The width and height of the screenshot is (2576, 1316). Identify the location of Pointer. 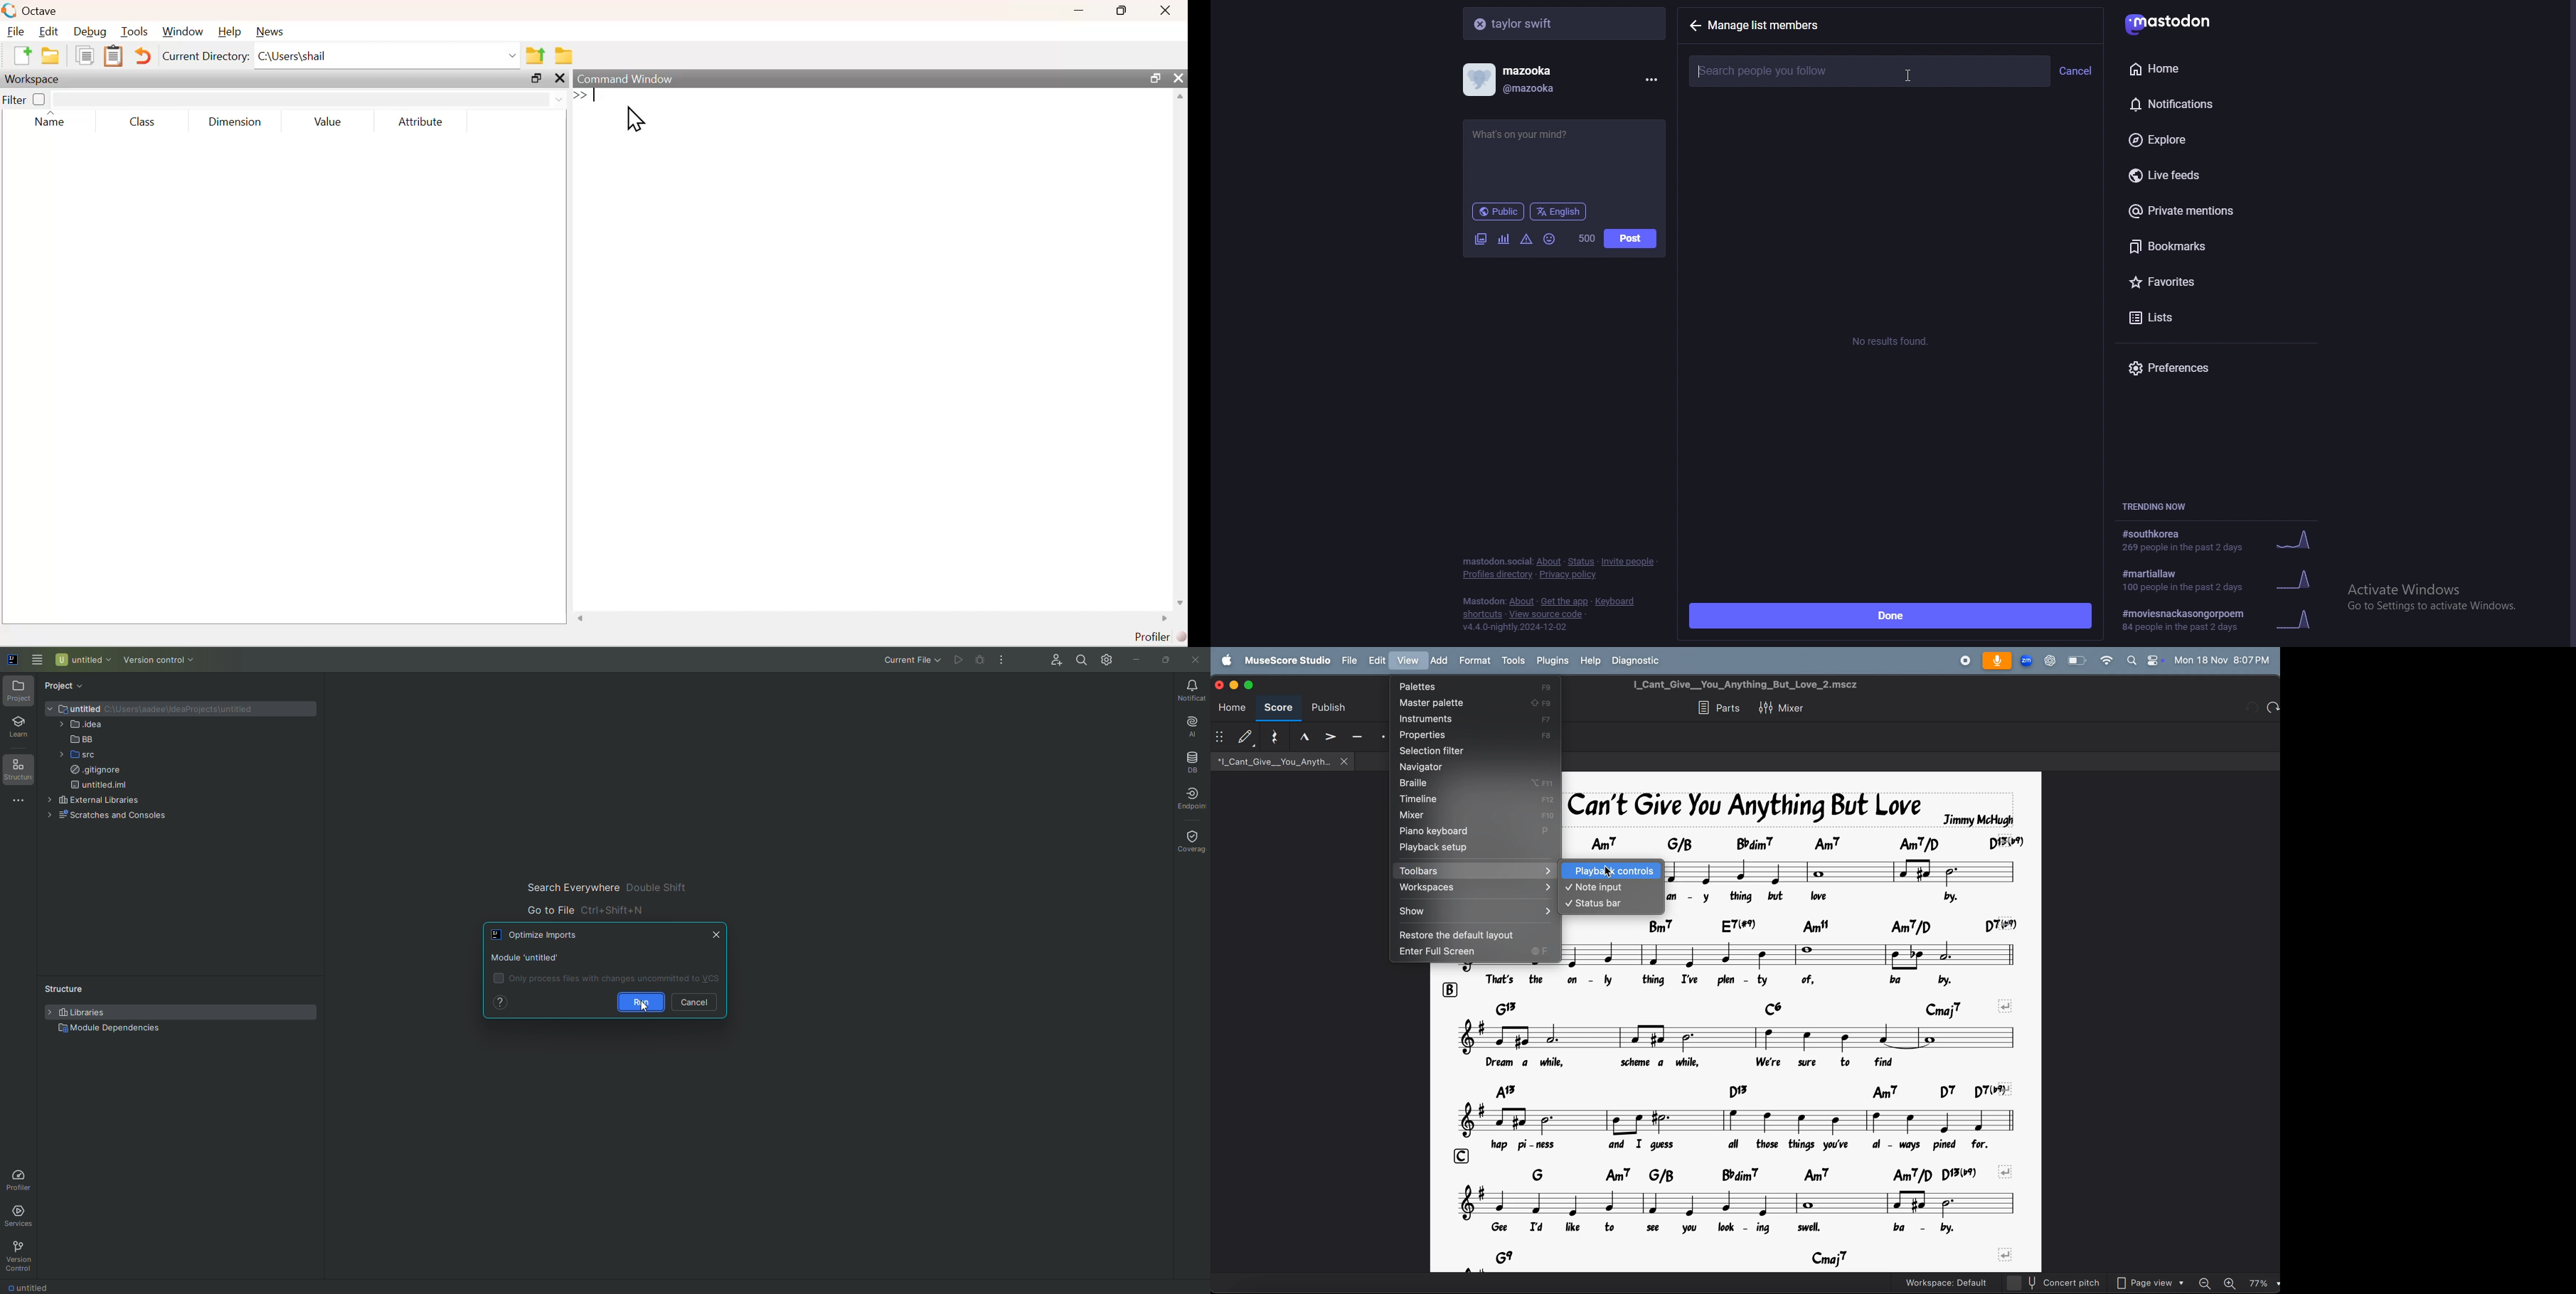
(643, 1011).